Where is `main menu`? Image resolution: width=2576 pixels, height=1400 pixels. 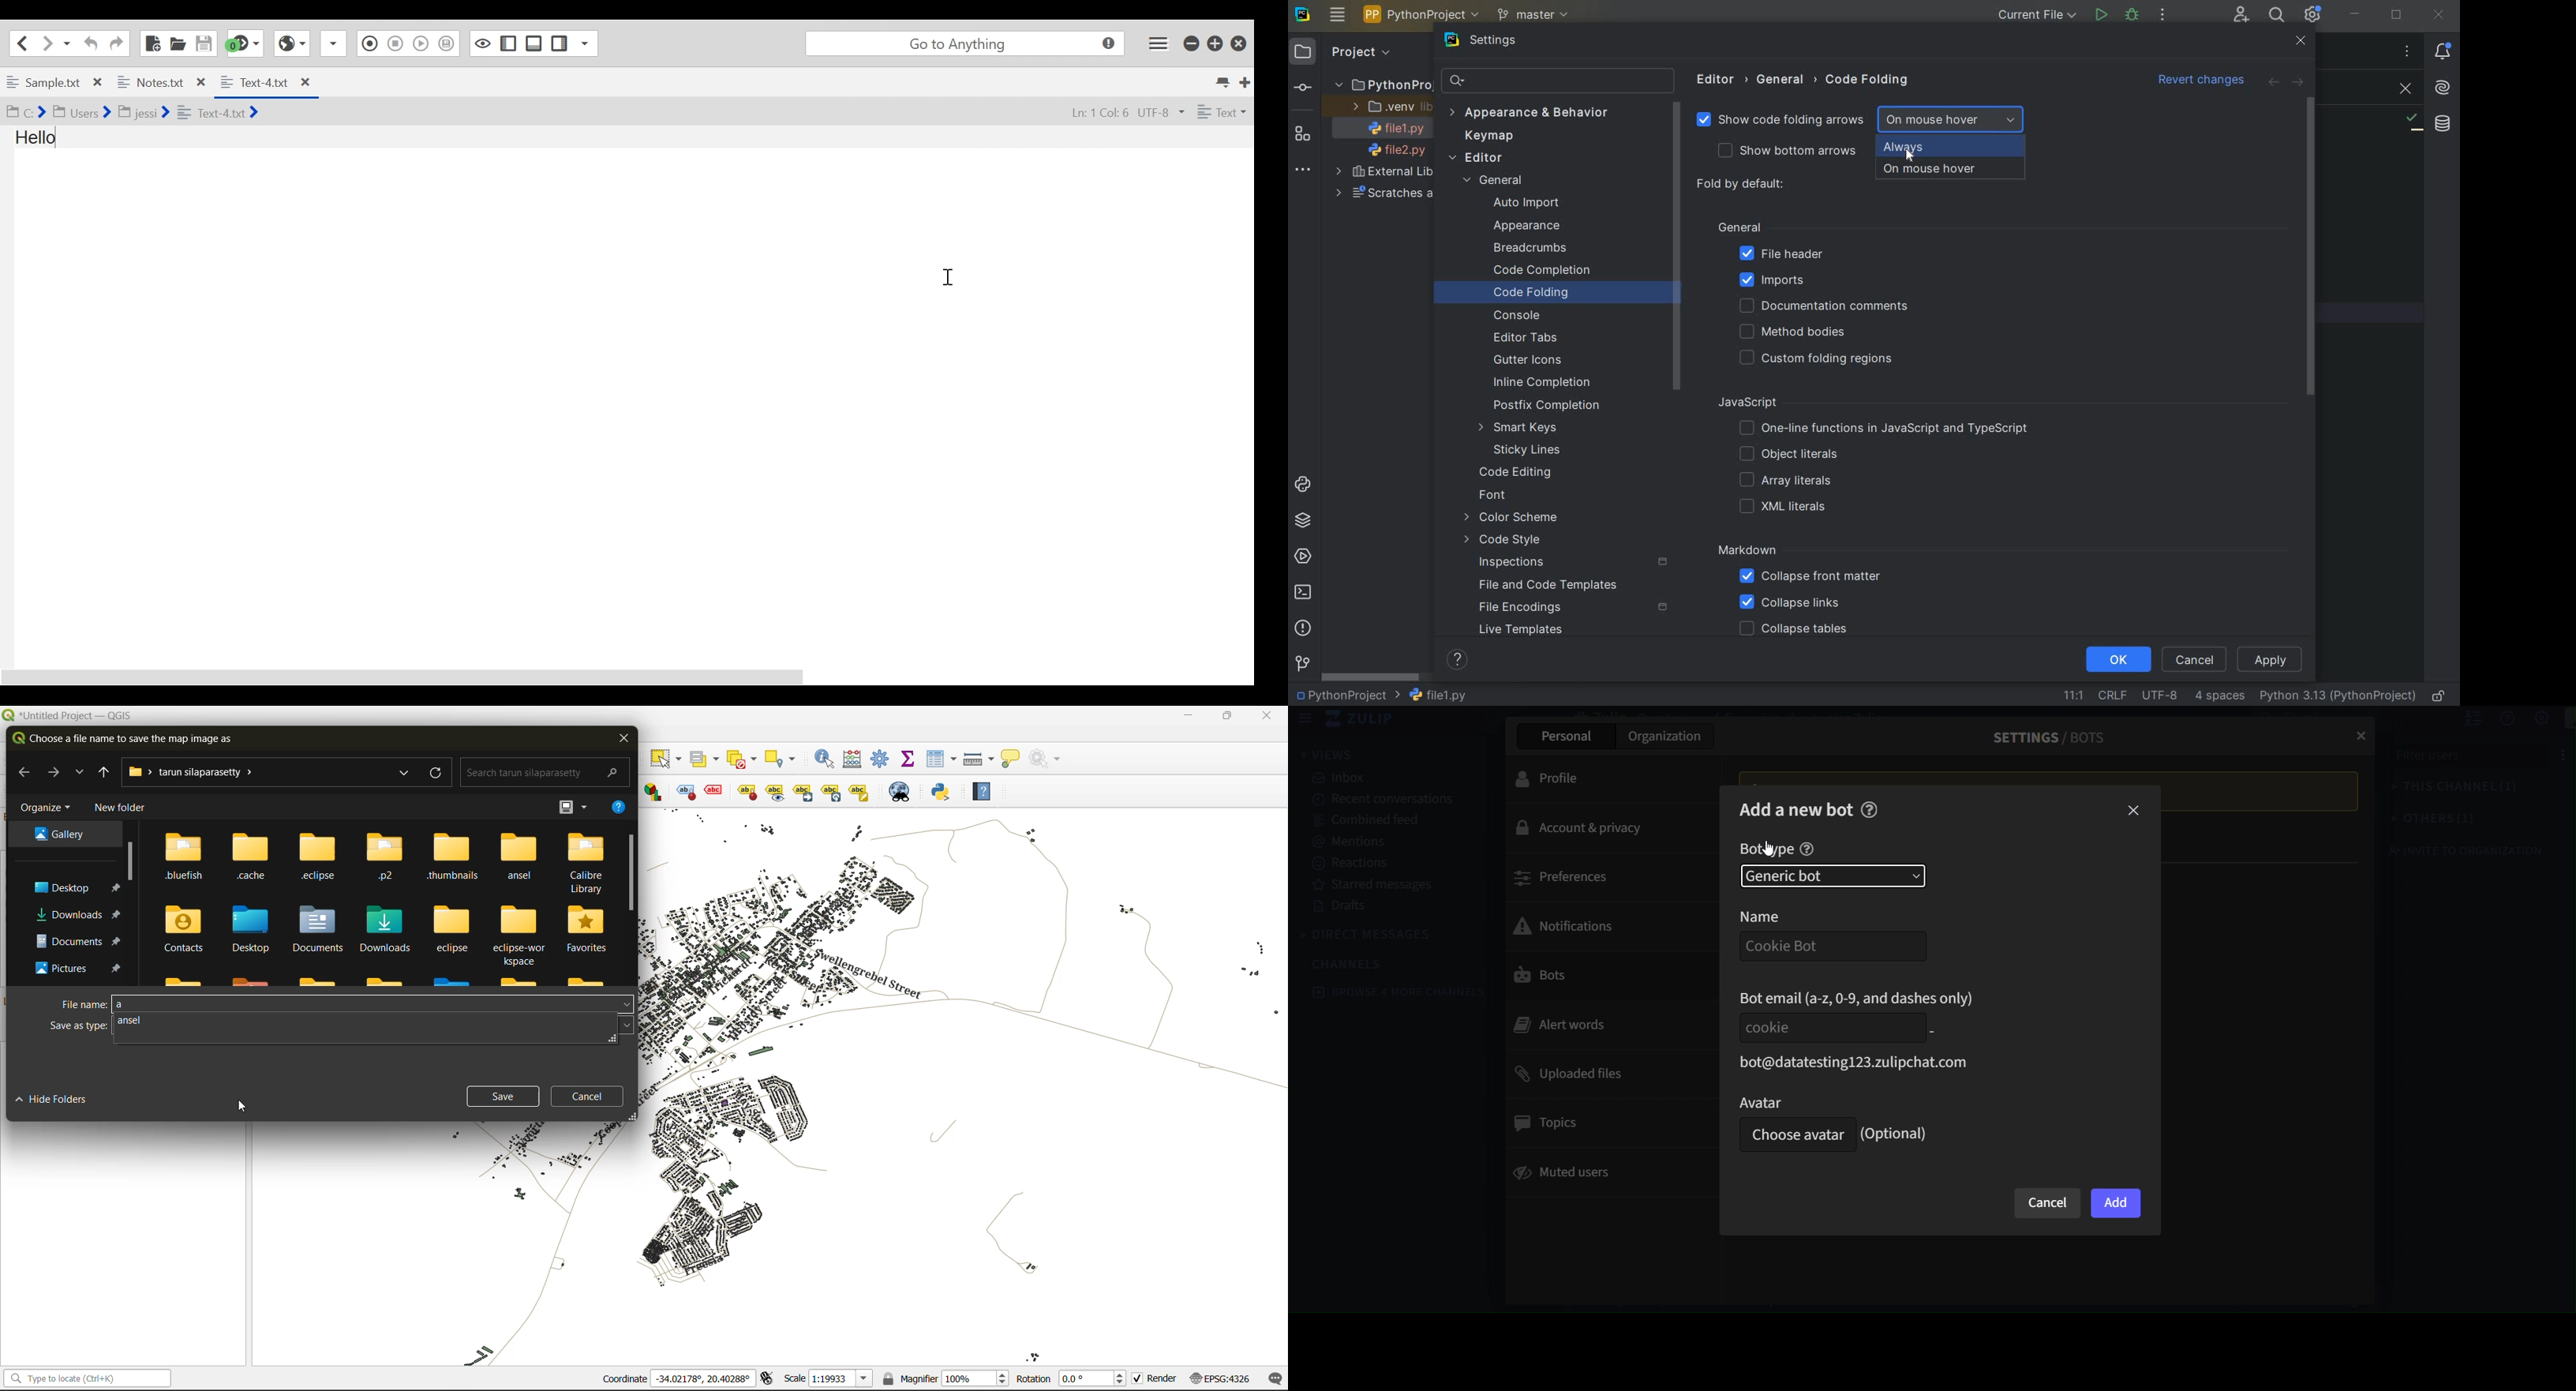 main menu is located at coordinates (2560, 719).